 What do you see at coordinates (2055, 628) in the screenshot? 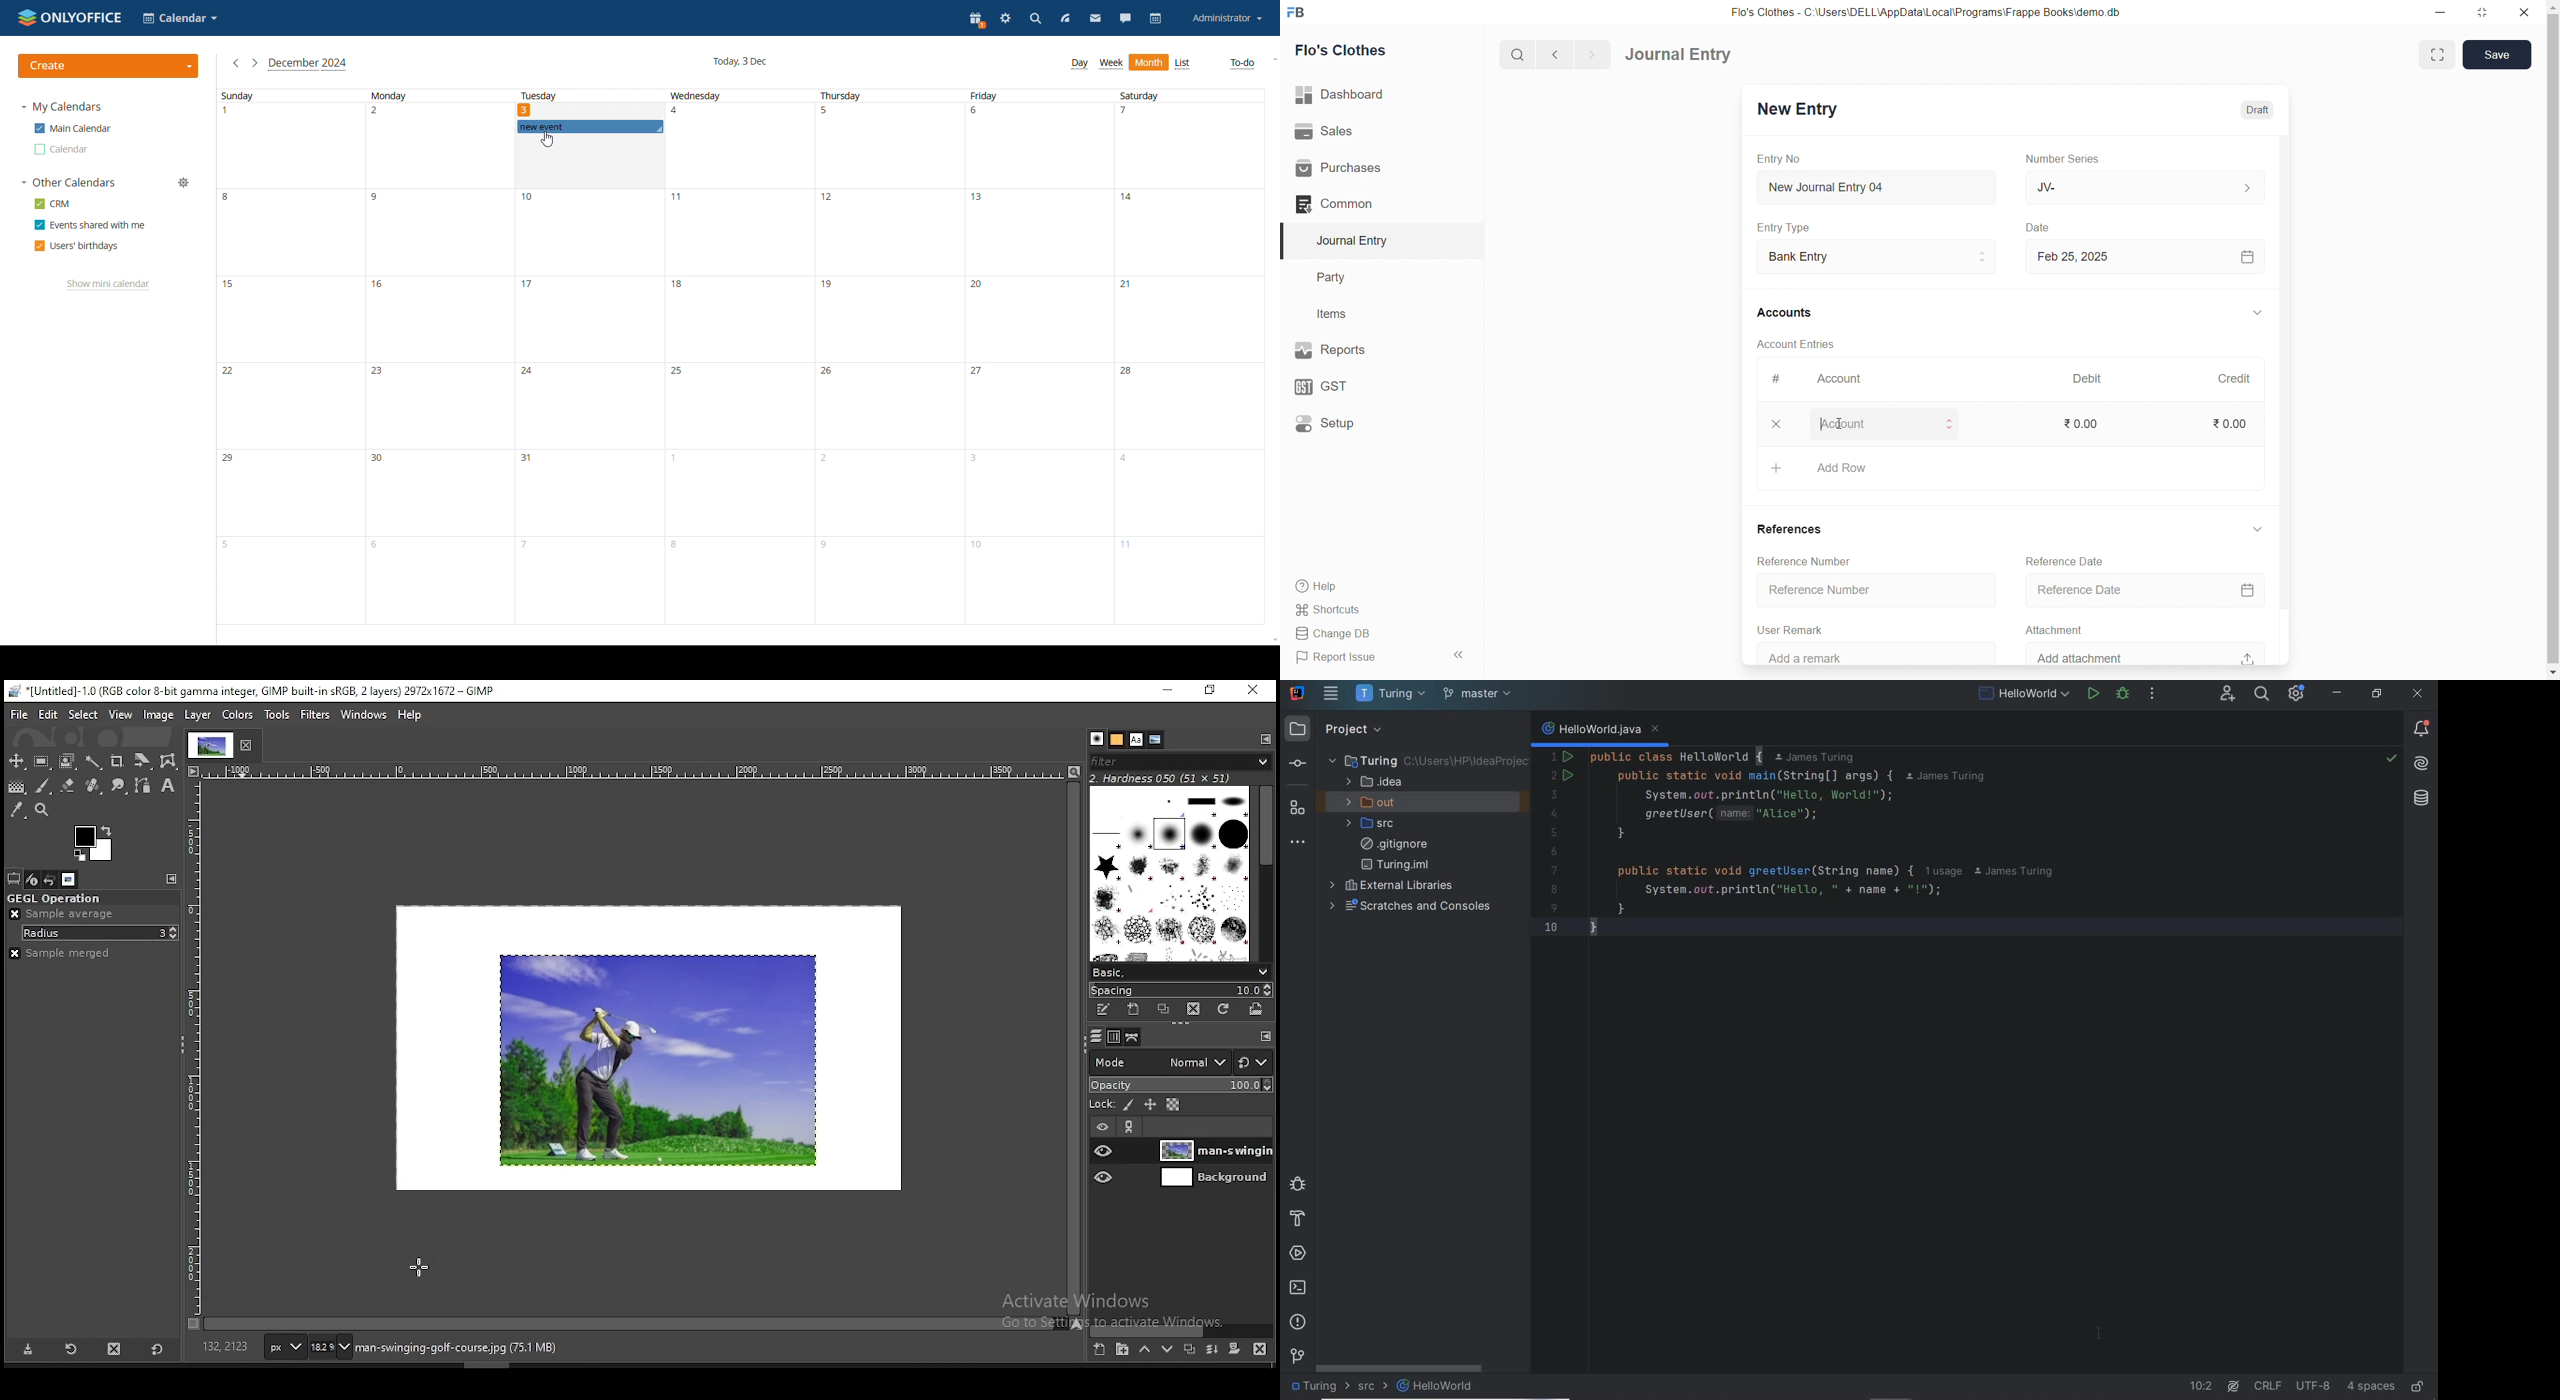
I see `Attachment` at bounding box center [2055, 628].